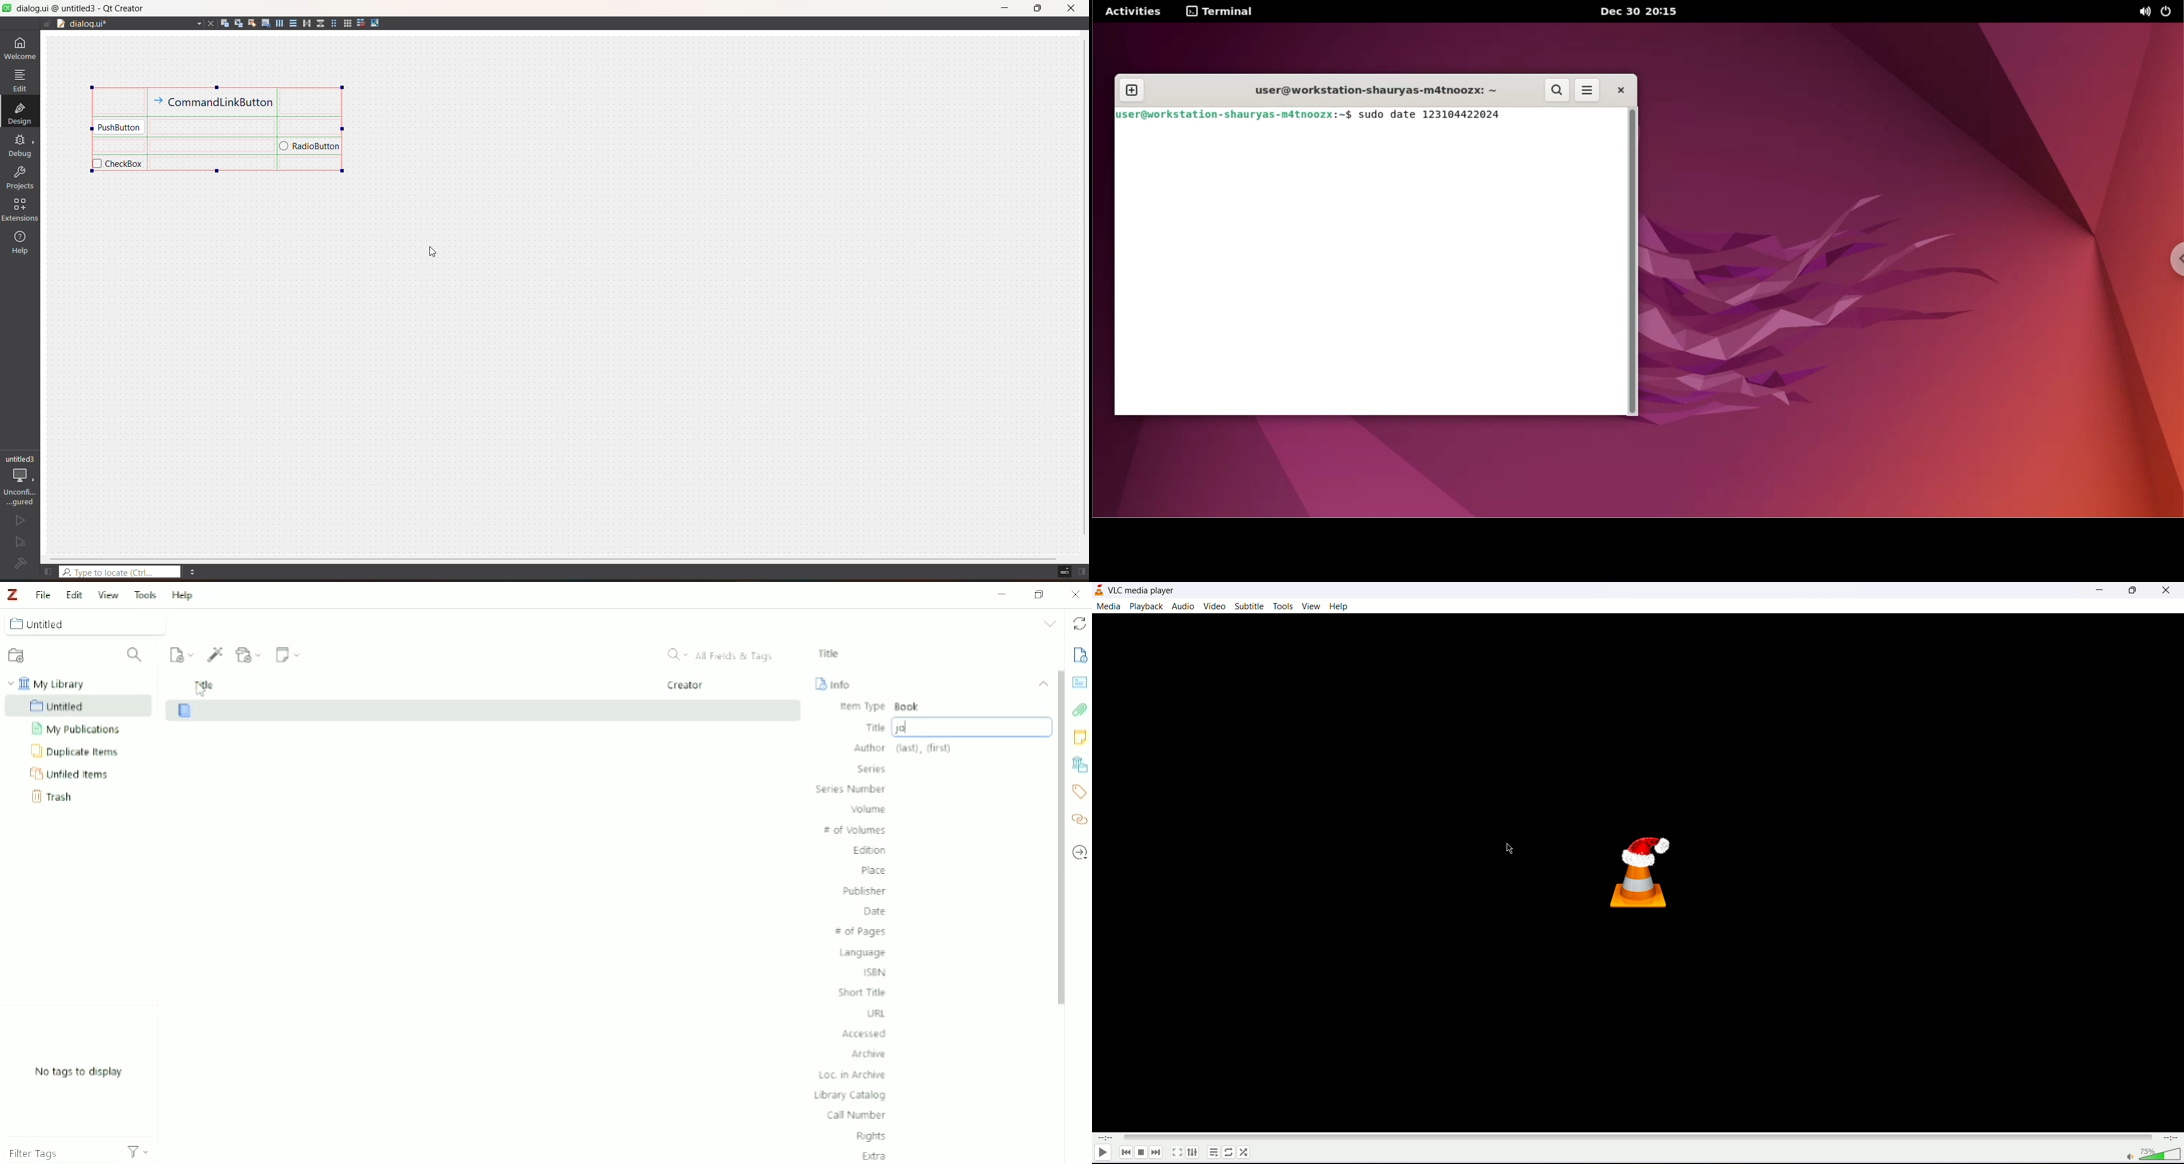  Describe the element at coordinates (89, 623) in the screenshot. I see `Untitled` at that location.